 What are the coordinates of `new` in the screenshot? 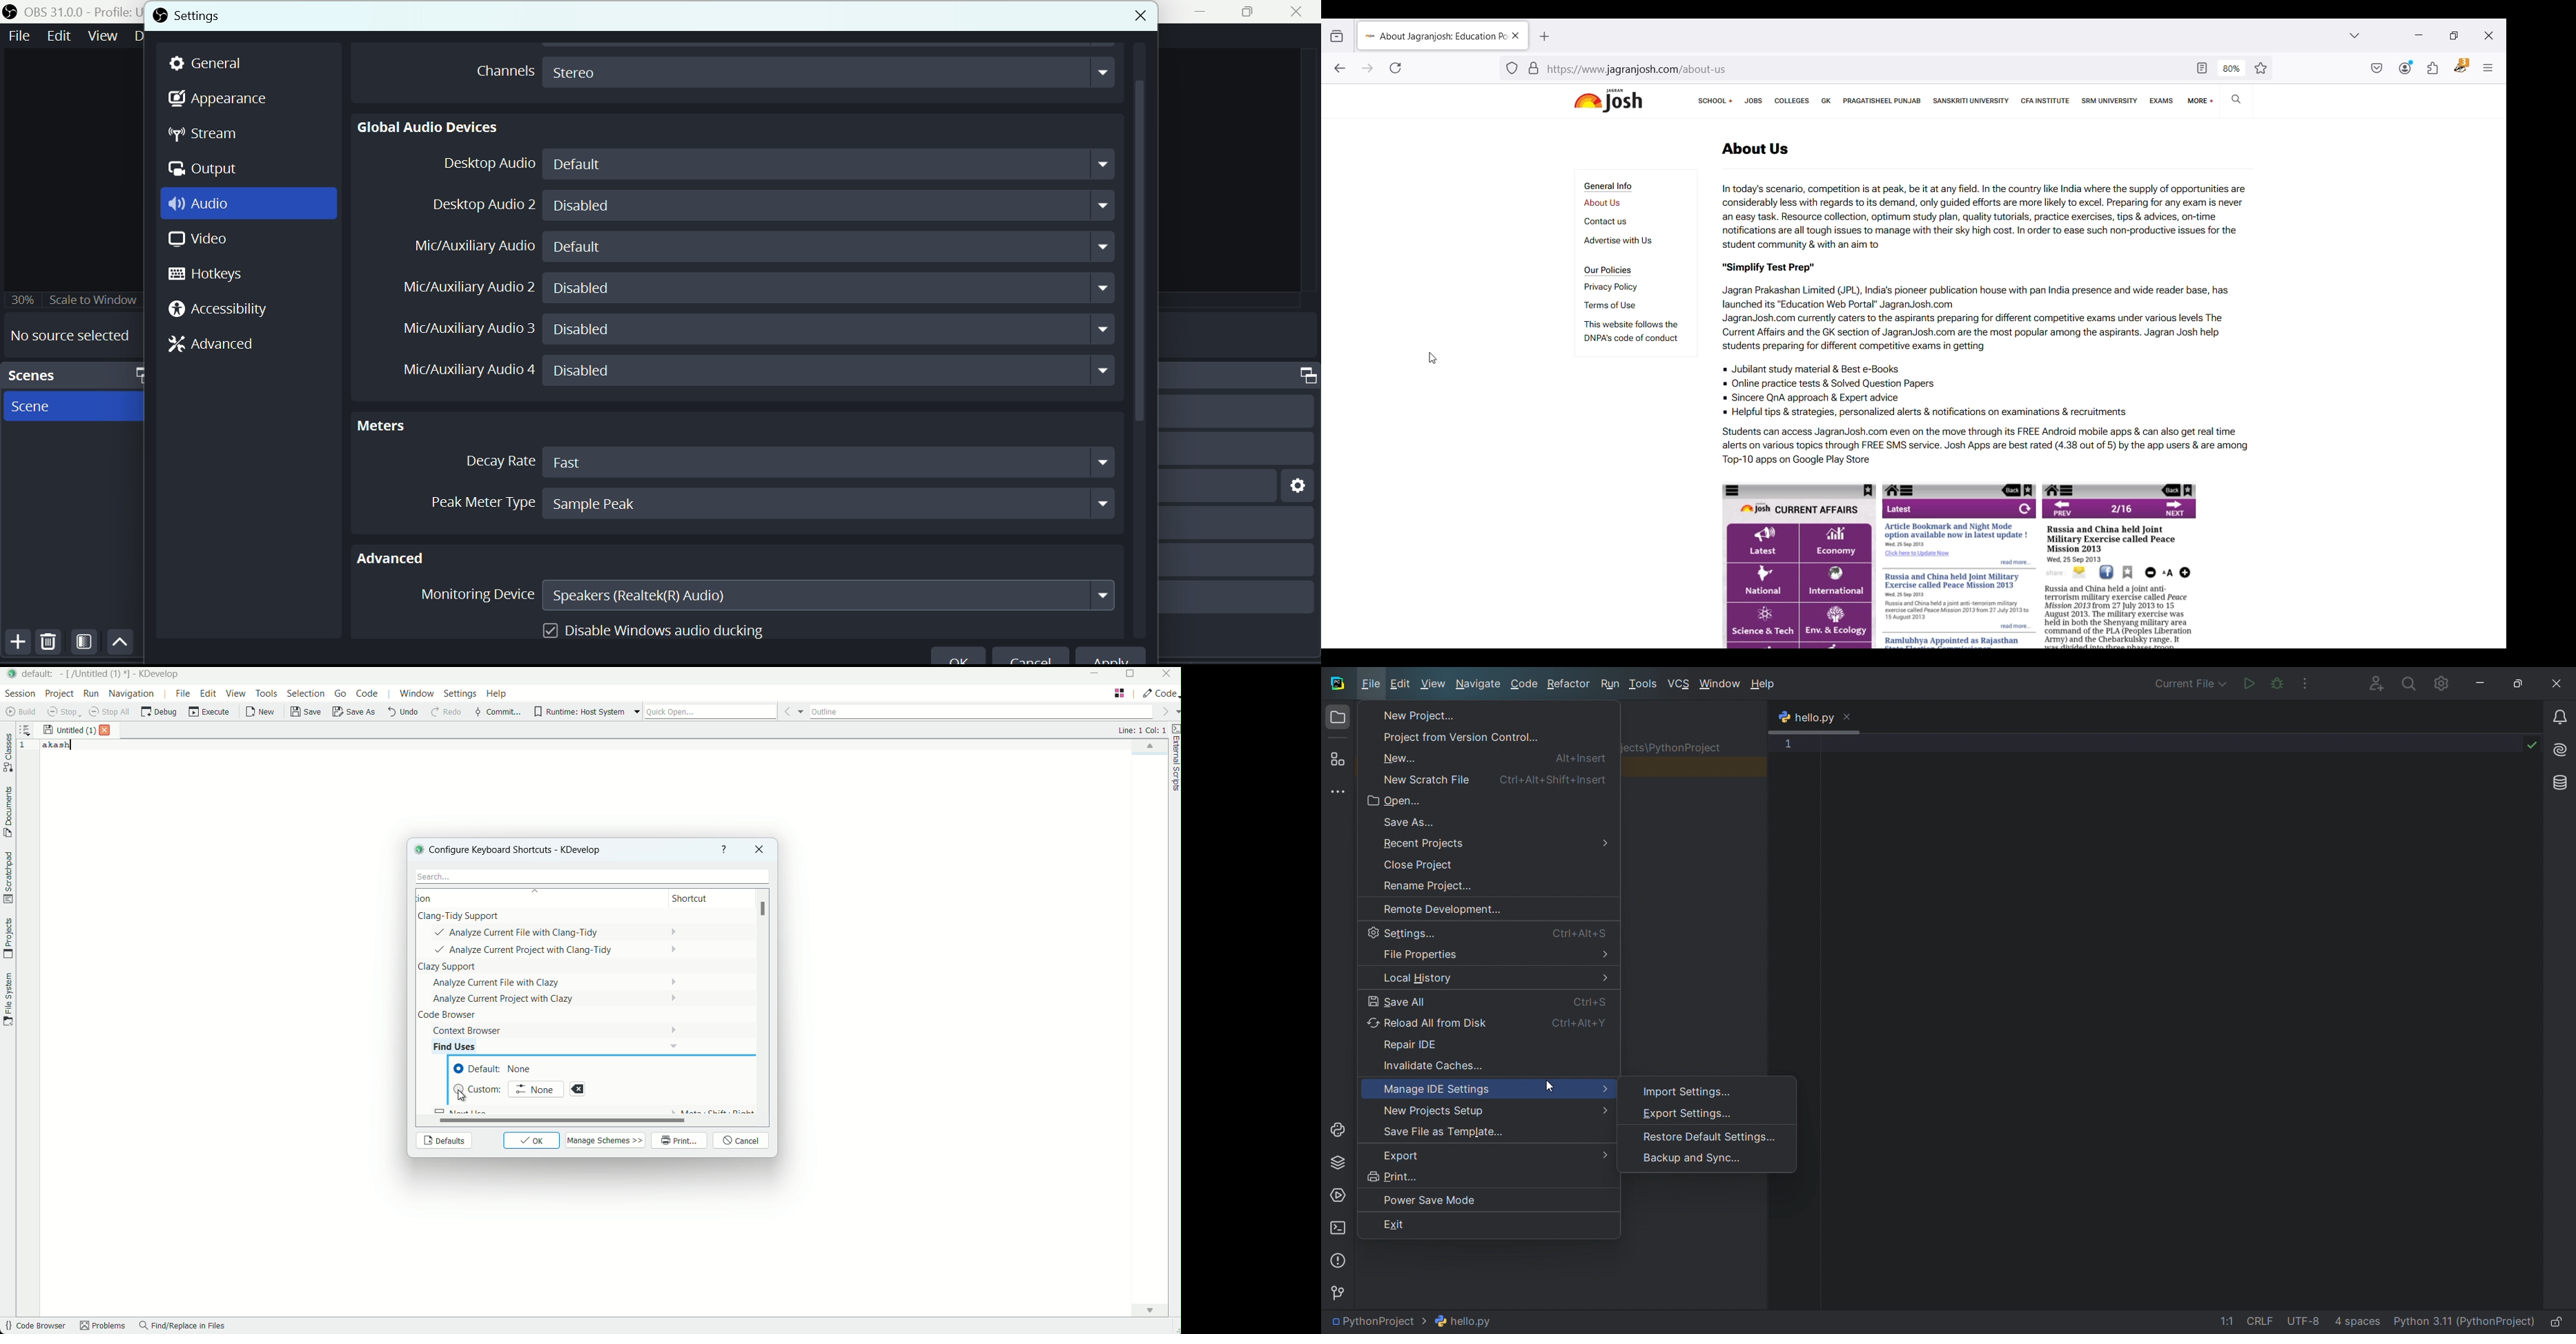 It's located at (1487, 757).